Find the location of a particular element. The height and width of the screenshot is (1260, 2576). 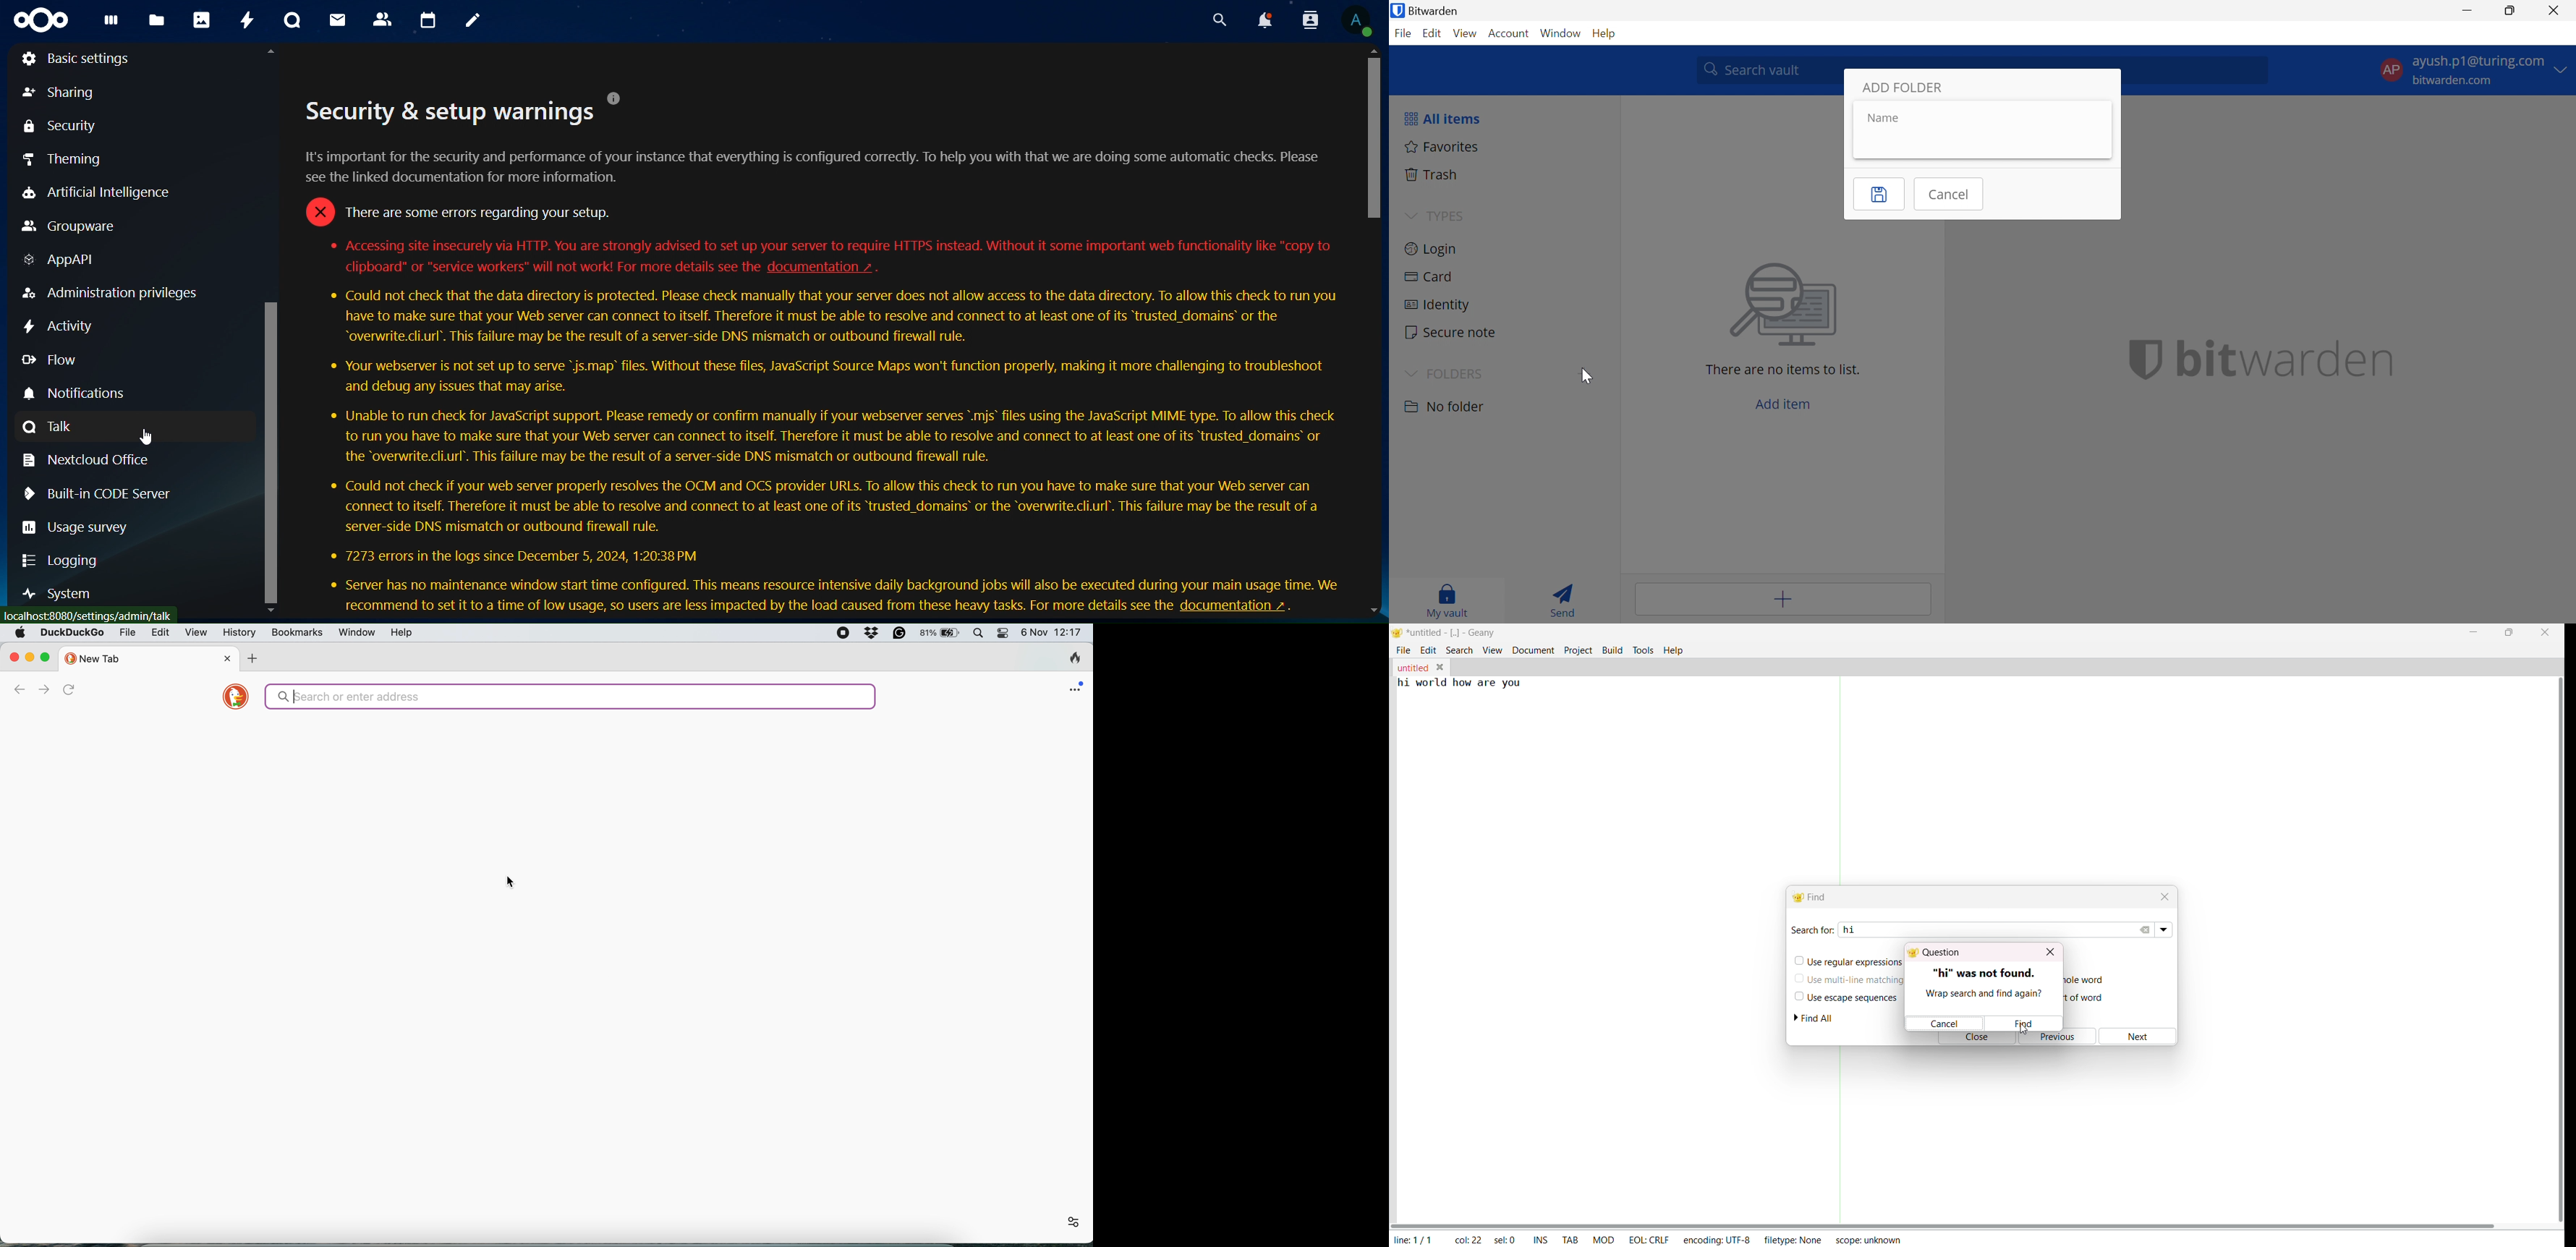

contacts is located at coordinates (383, 19).